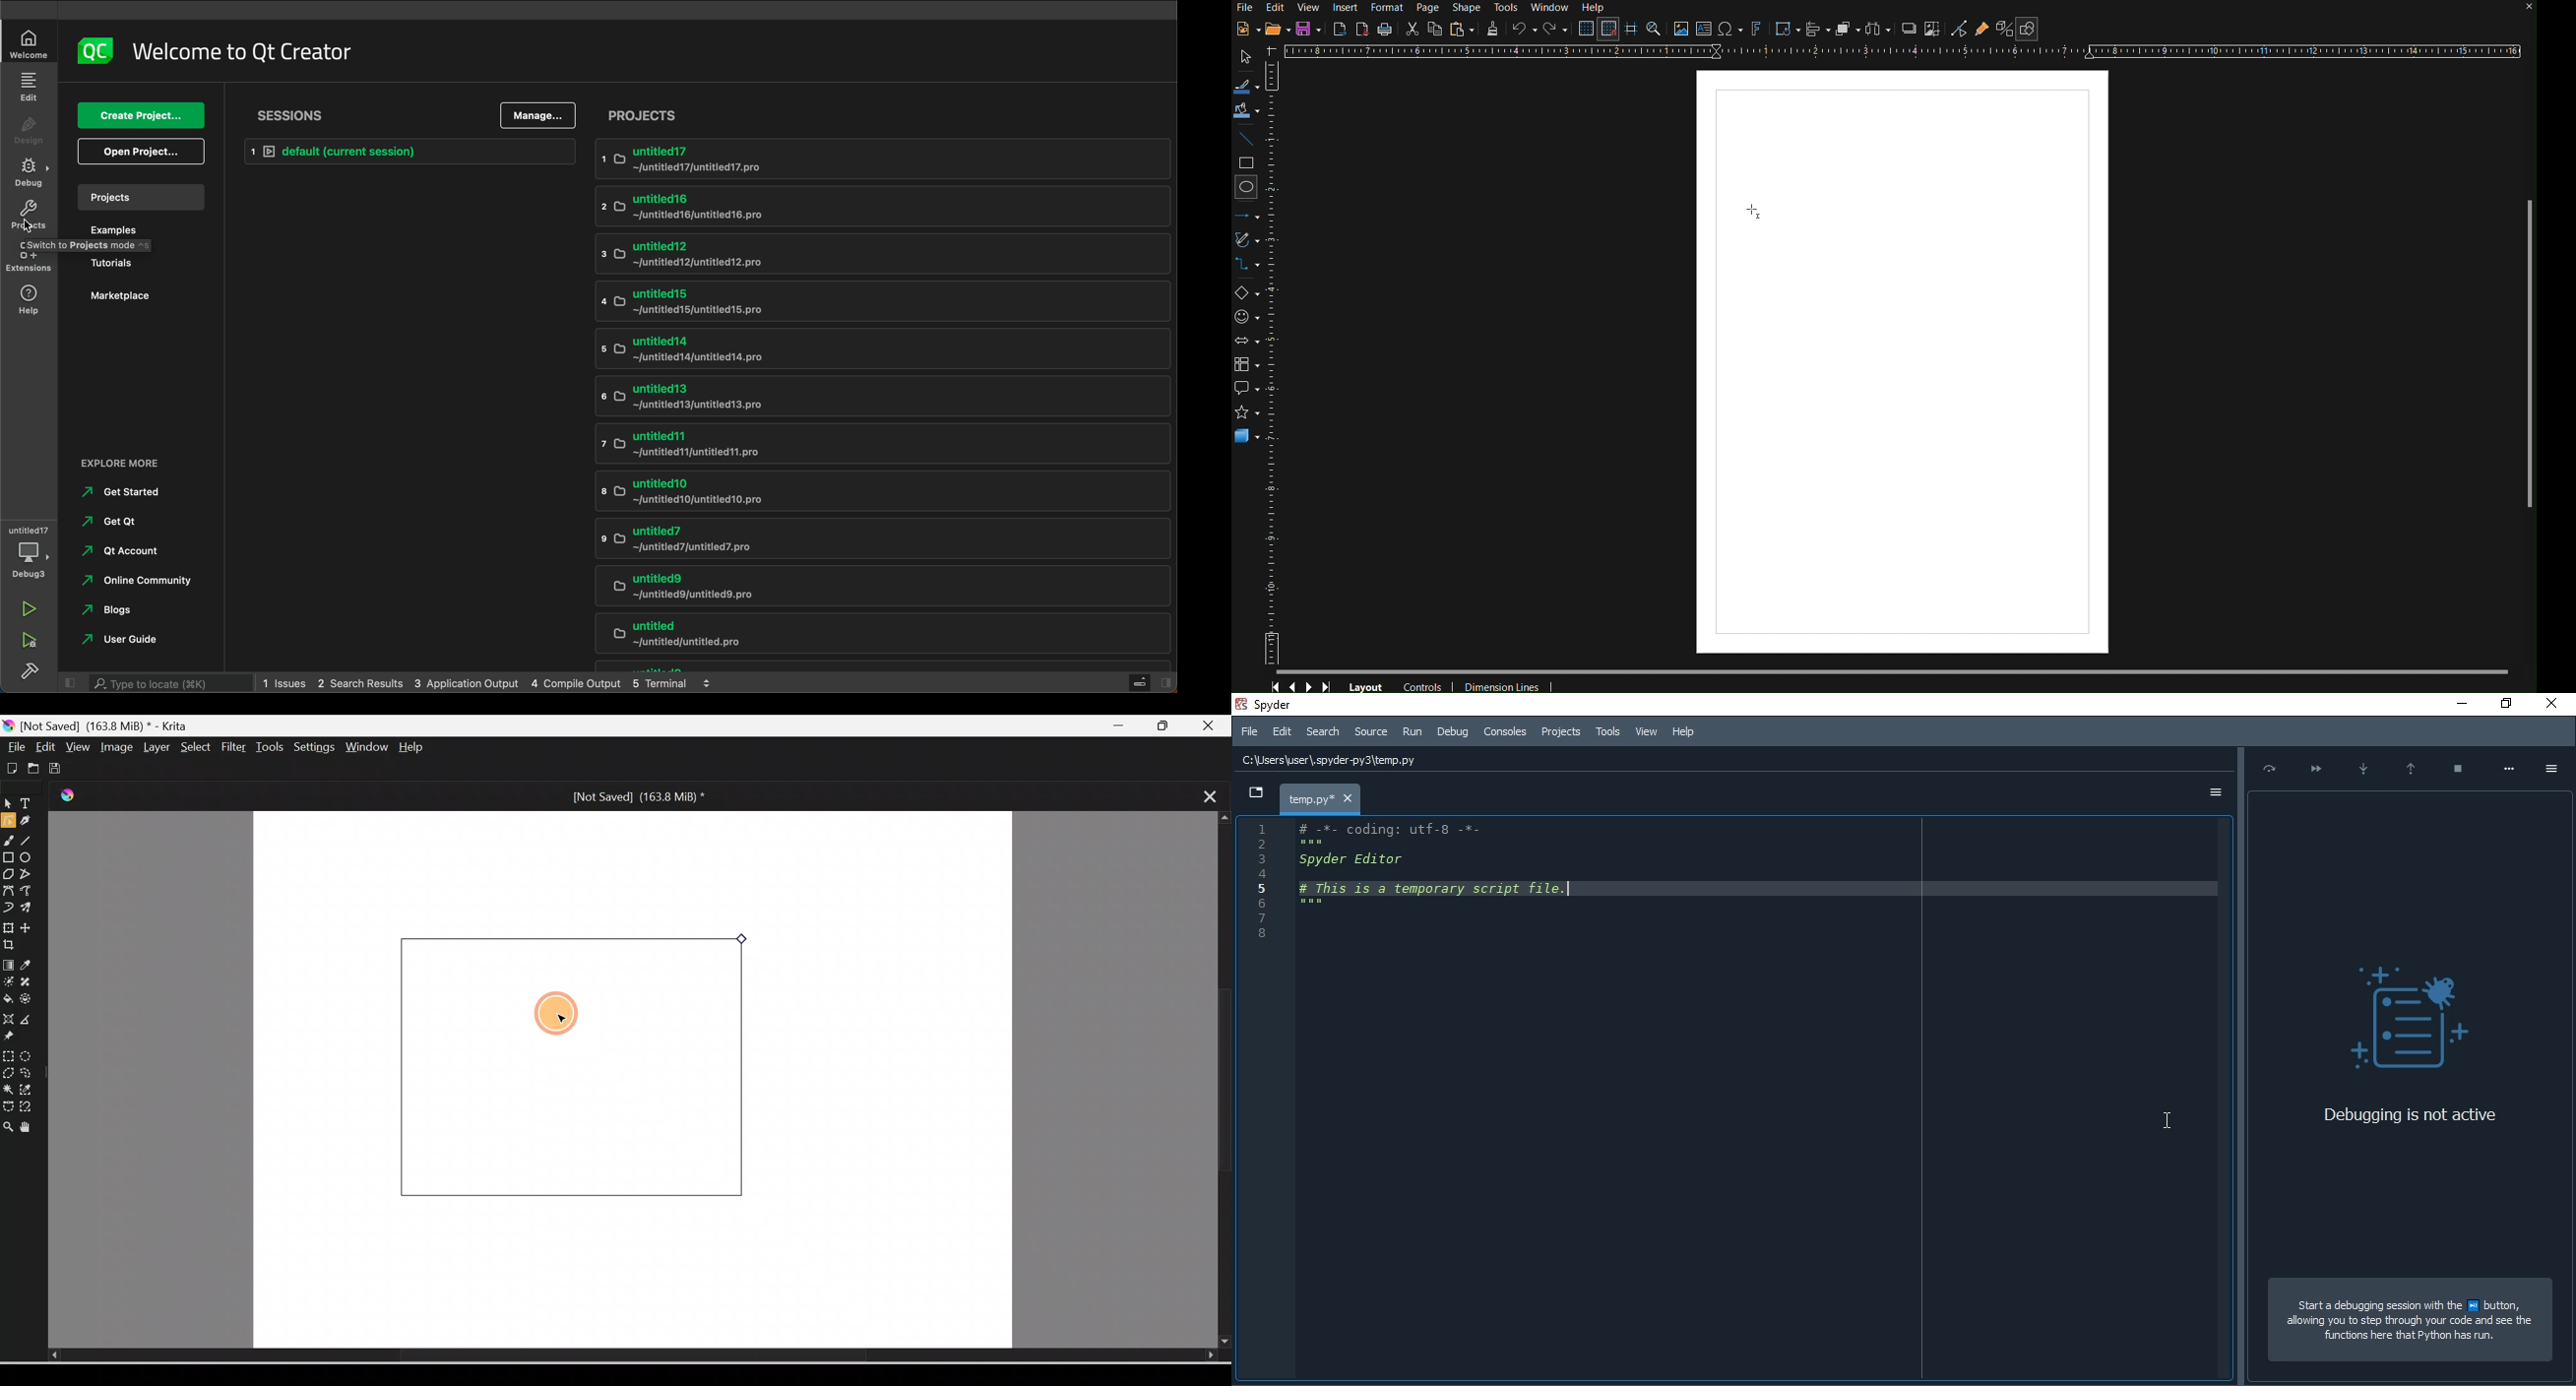 This screenshot has height=1400, width=2576. Describe the element at coordinates (30, 966) in the screenshot. I see `Sample a color from image/current layer` at that location.